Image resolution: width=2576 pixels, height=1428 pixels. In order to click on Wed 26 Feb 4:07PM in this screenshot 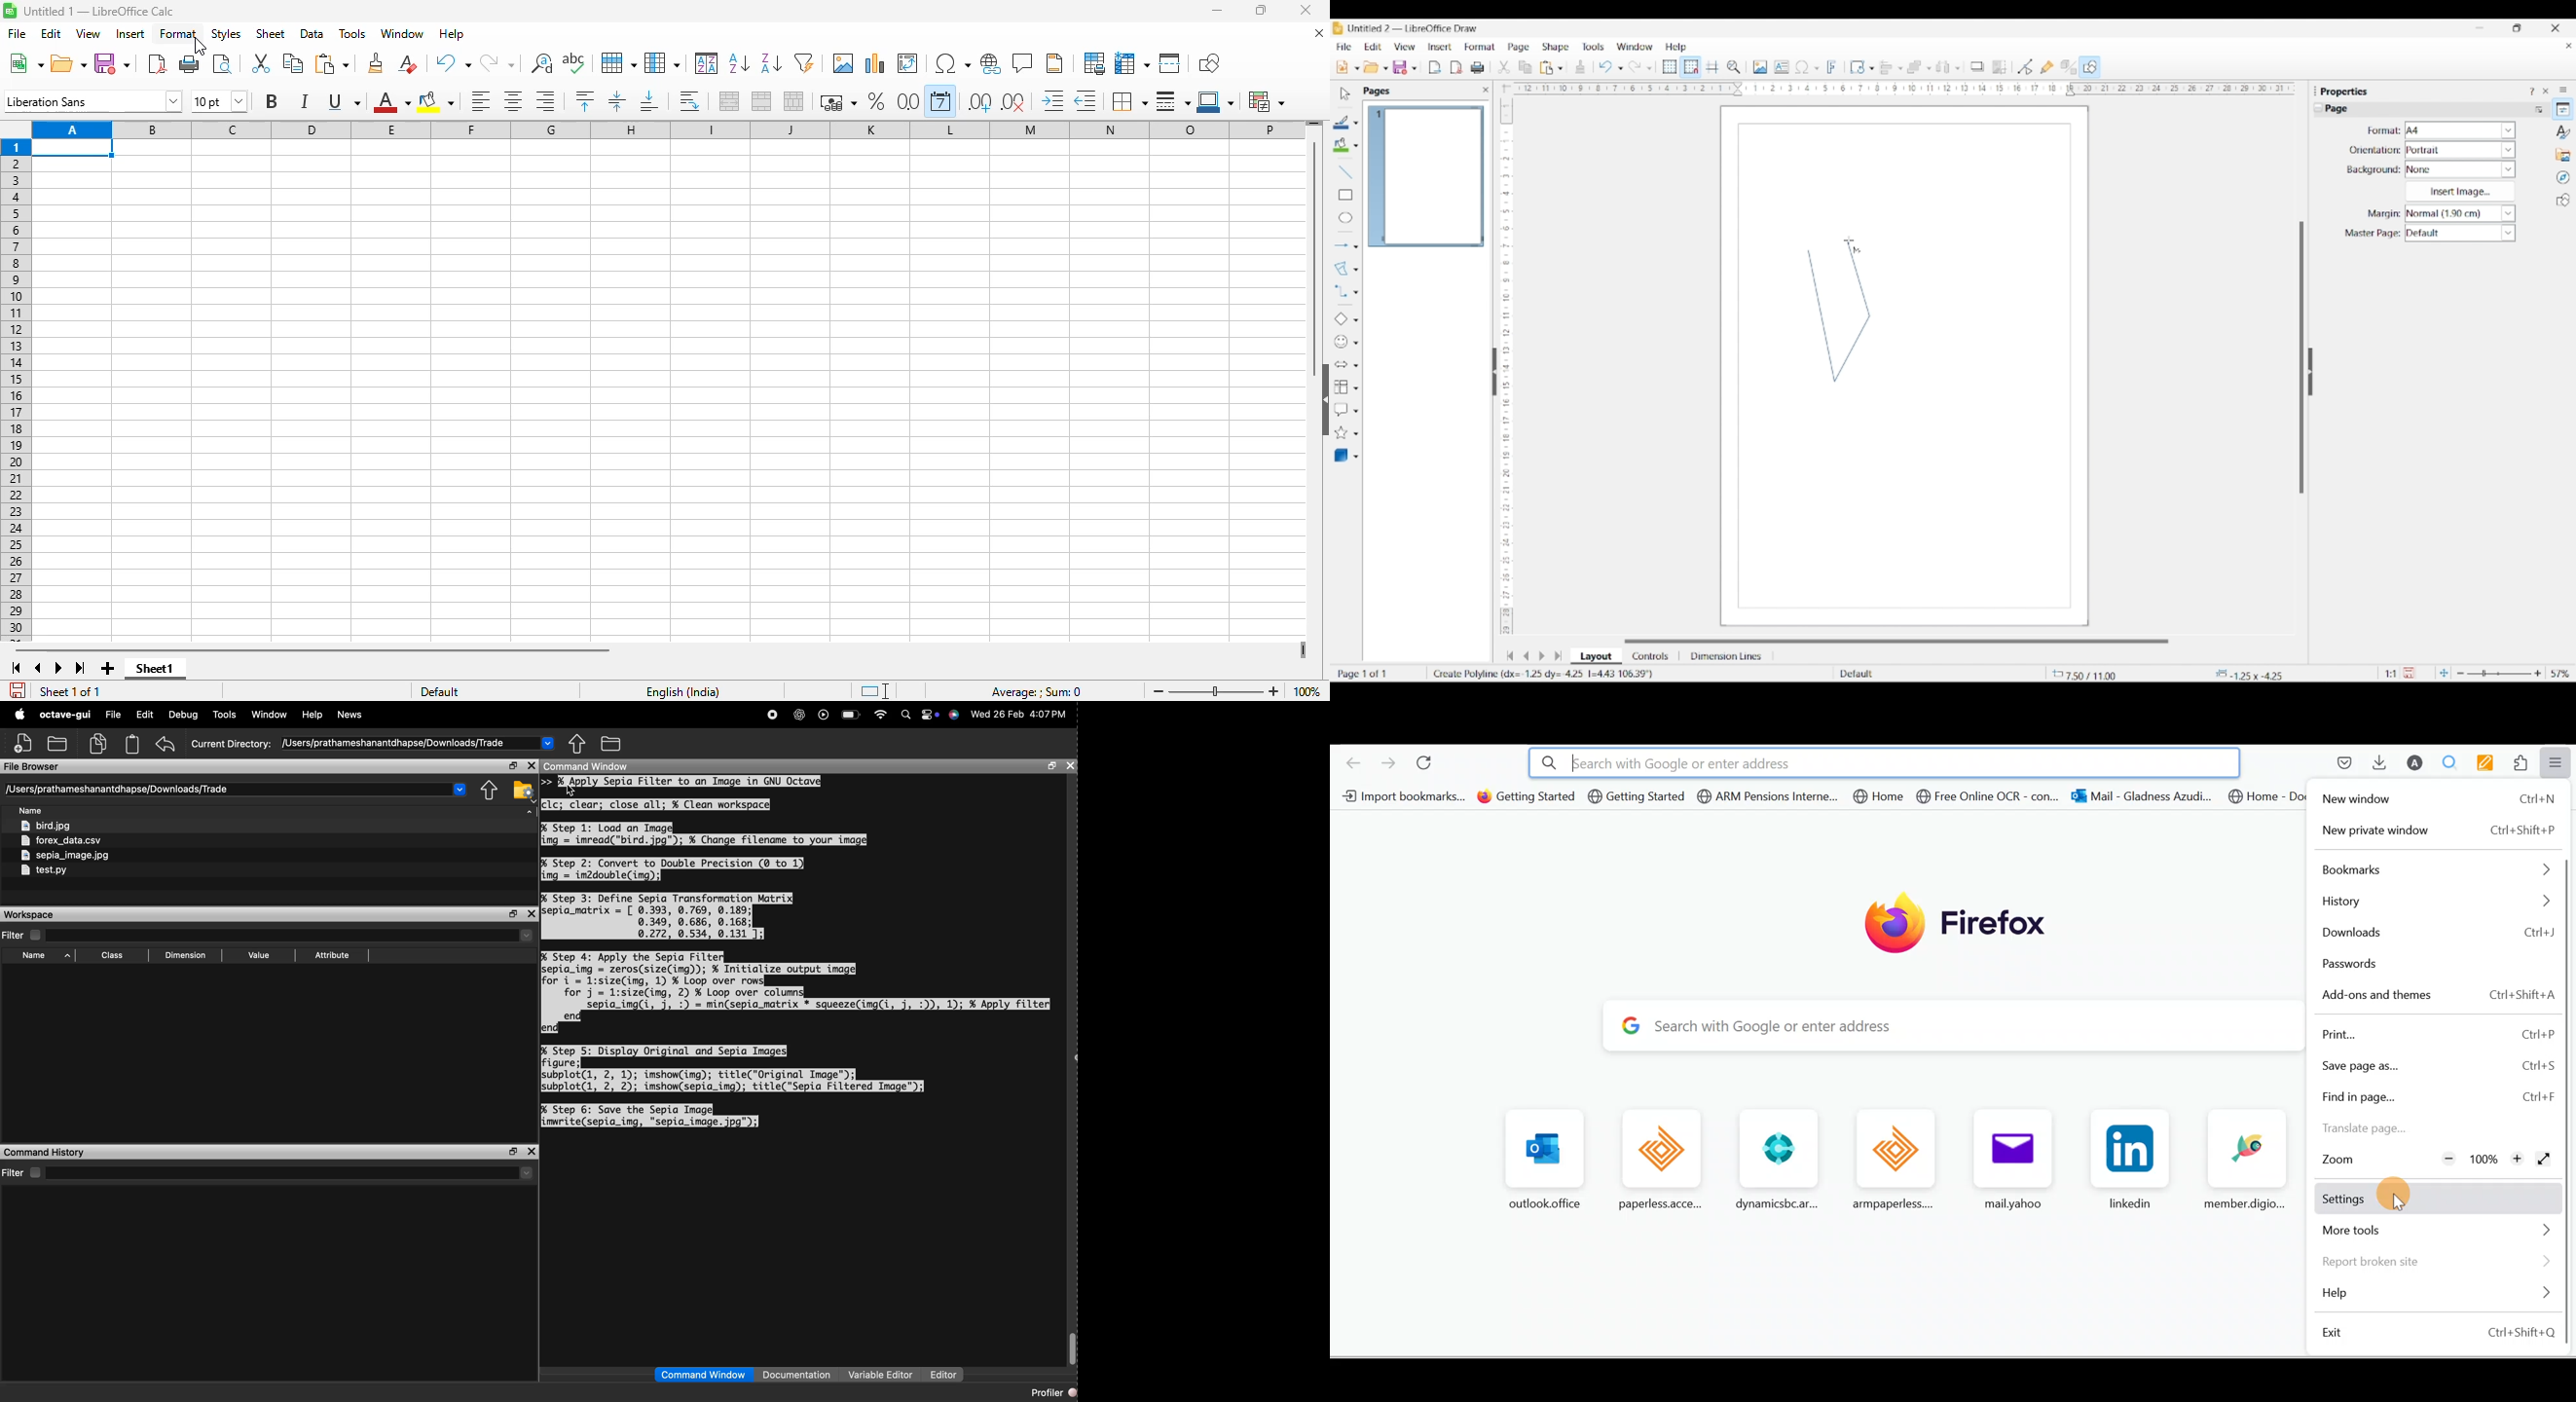, I will do `click(1017, 715)`.